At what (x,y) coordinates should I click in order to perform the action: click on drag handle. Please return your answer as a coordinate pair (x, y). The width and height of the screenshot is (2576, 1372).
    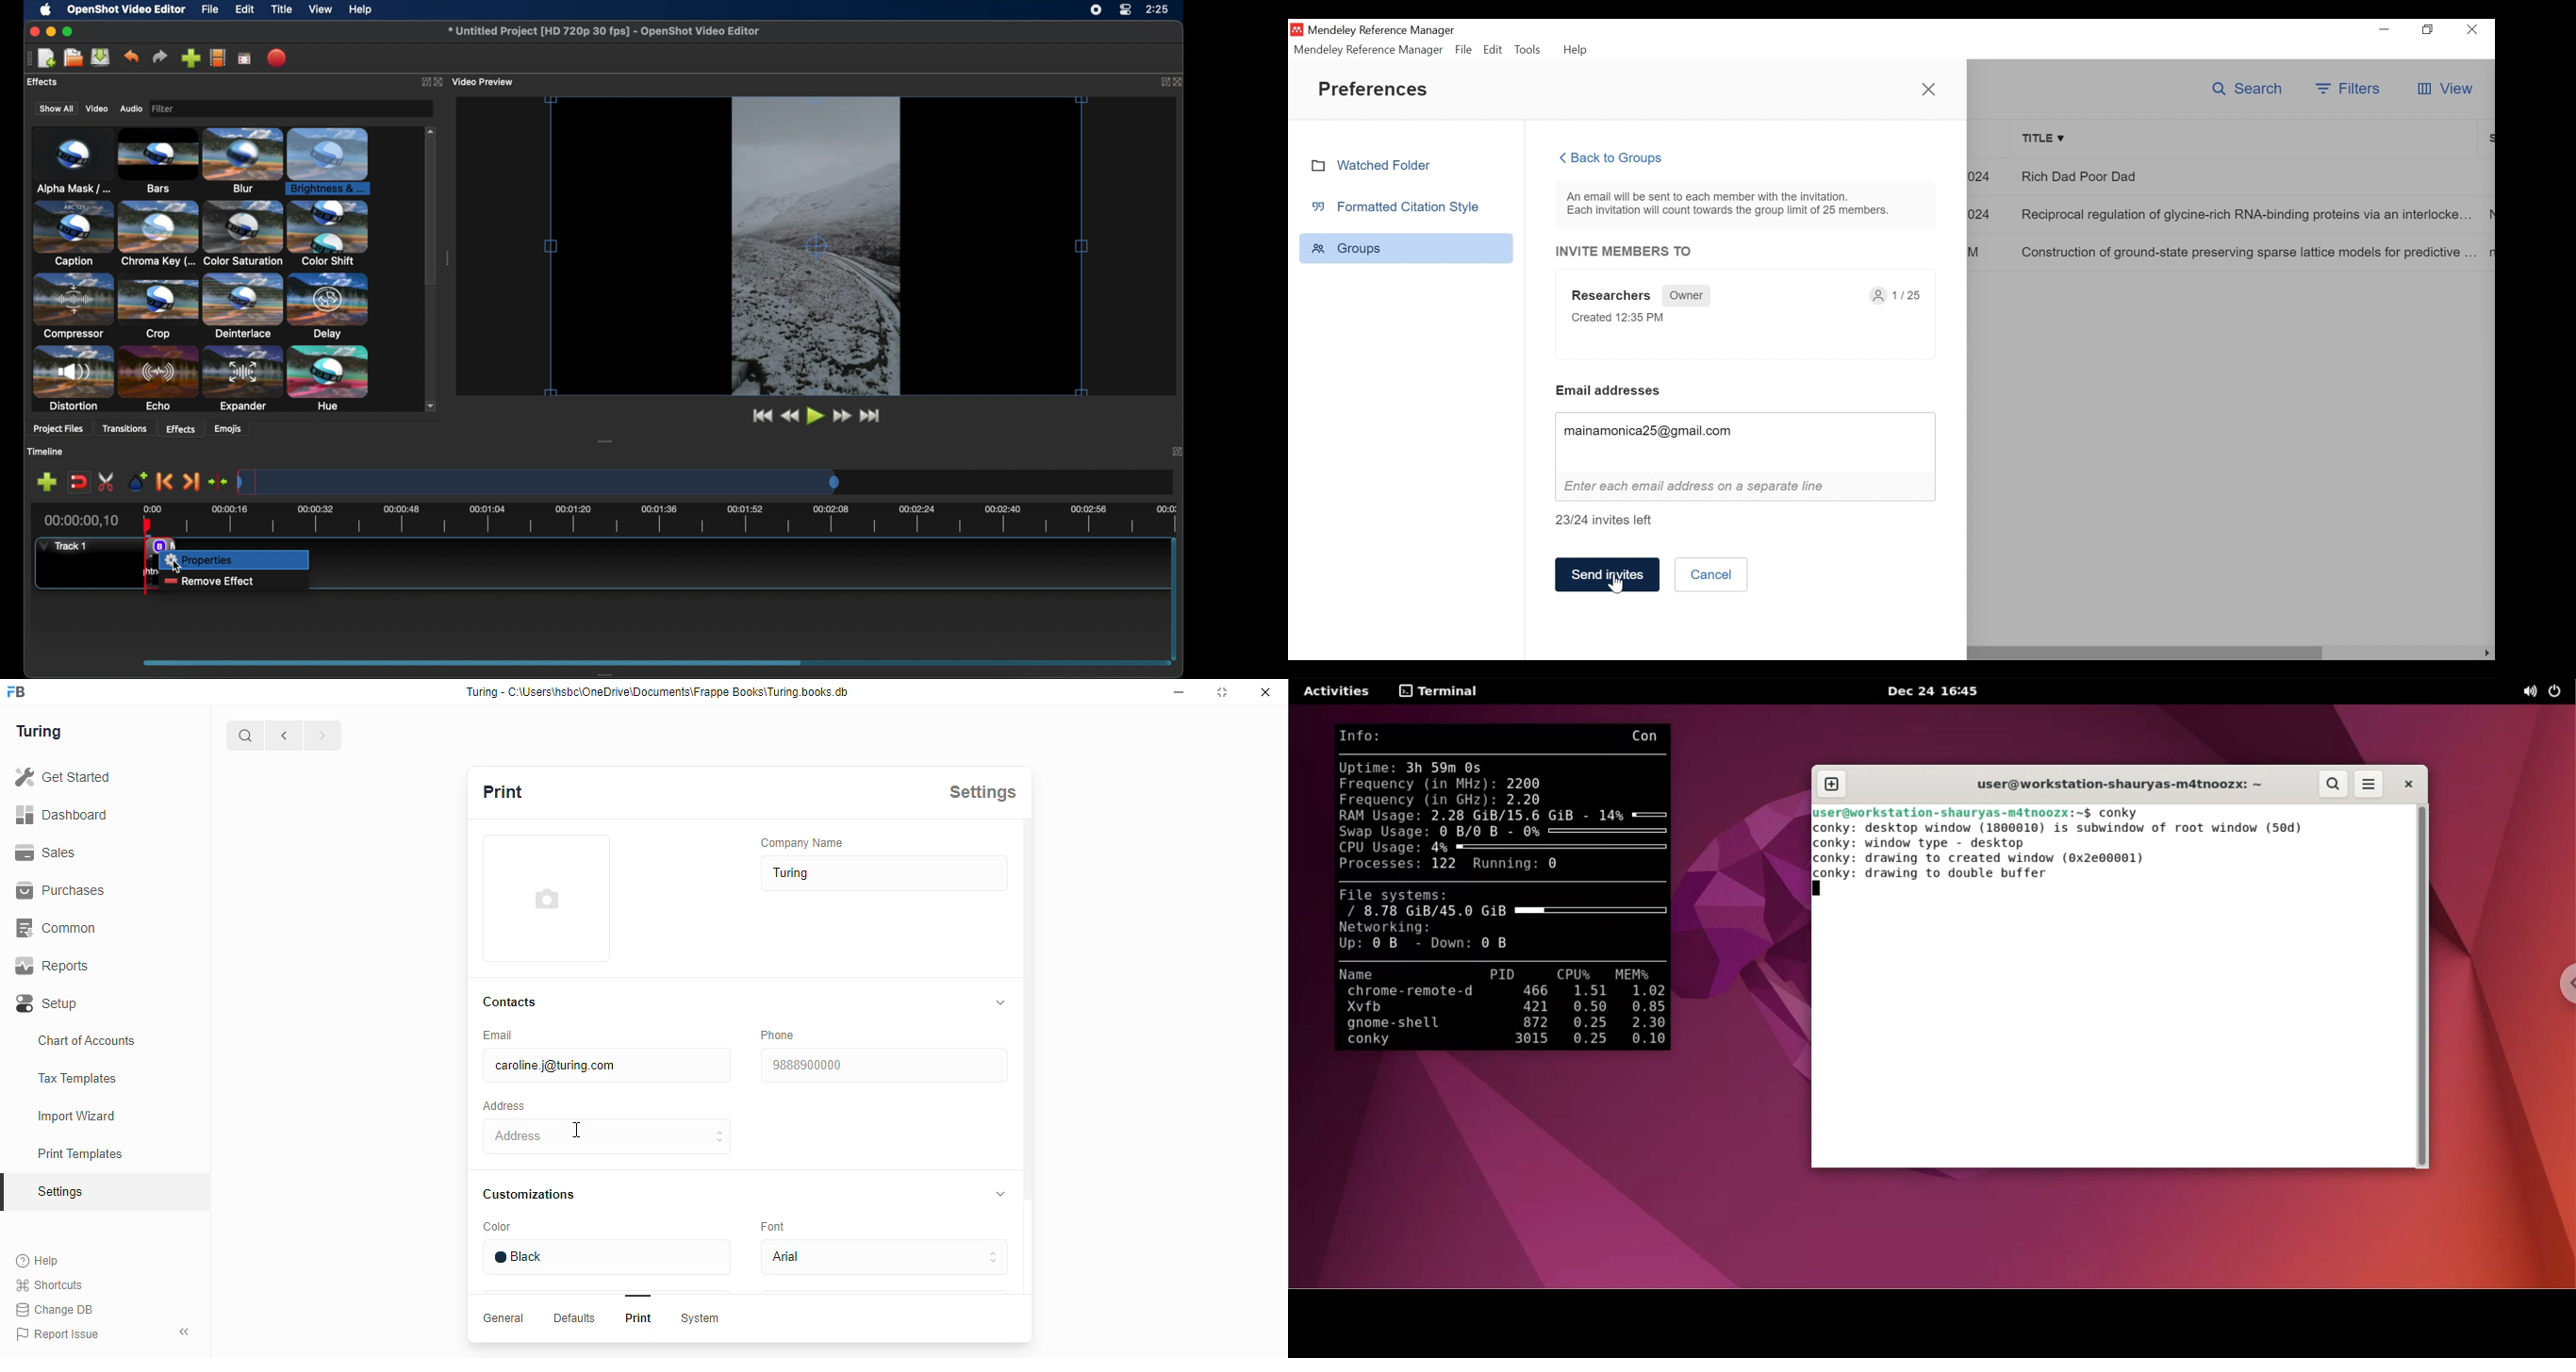
    Looking at the image, I should click on (606, 673).